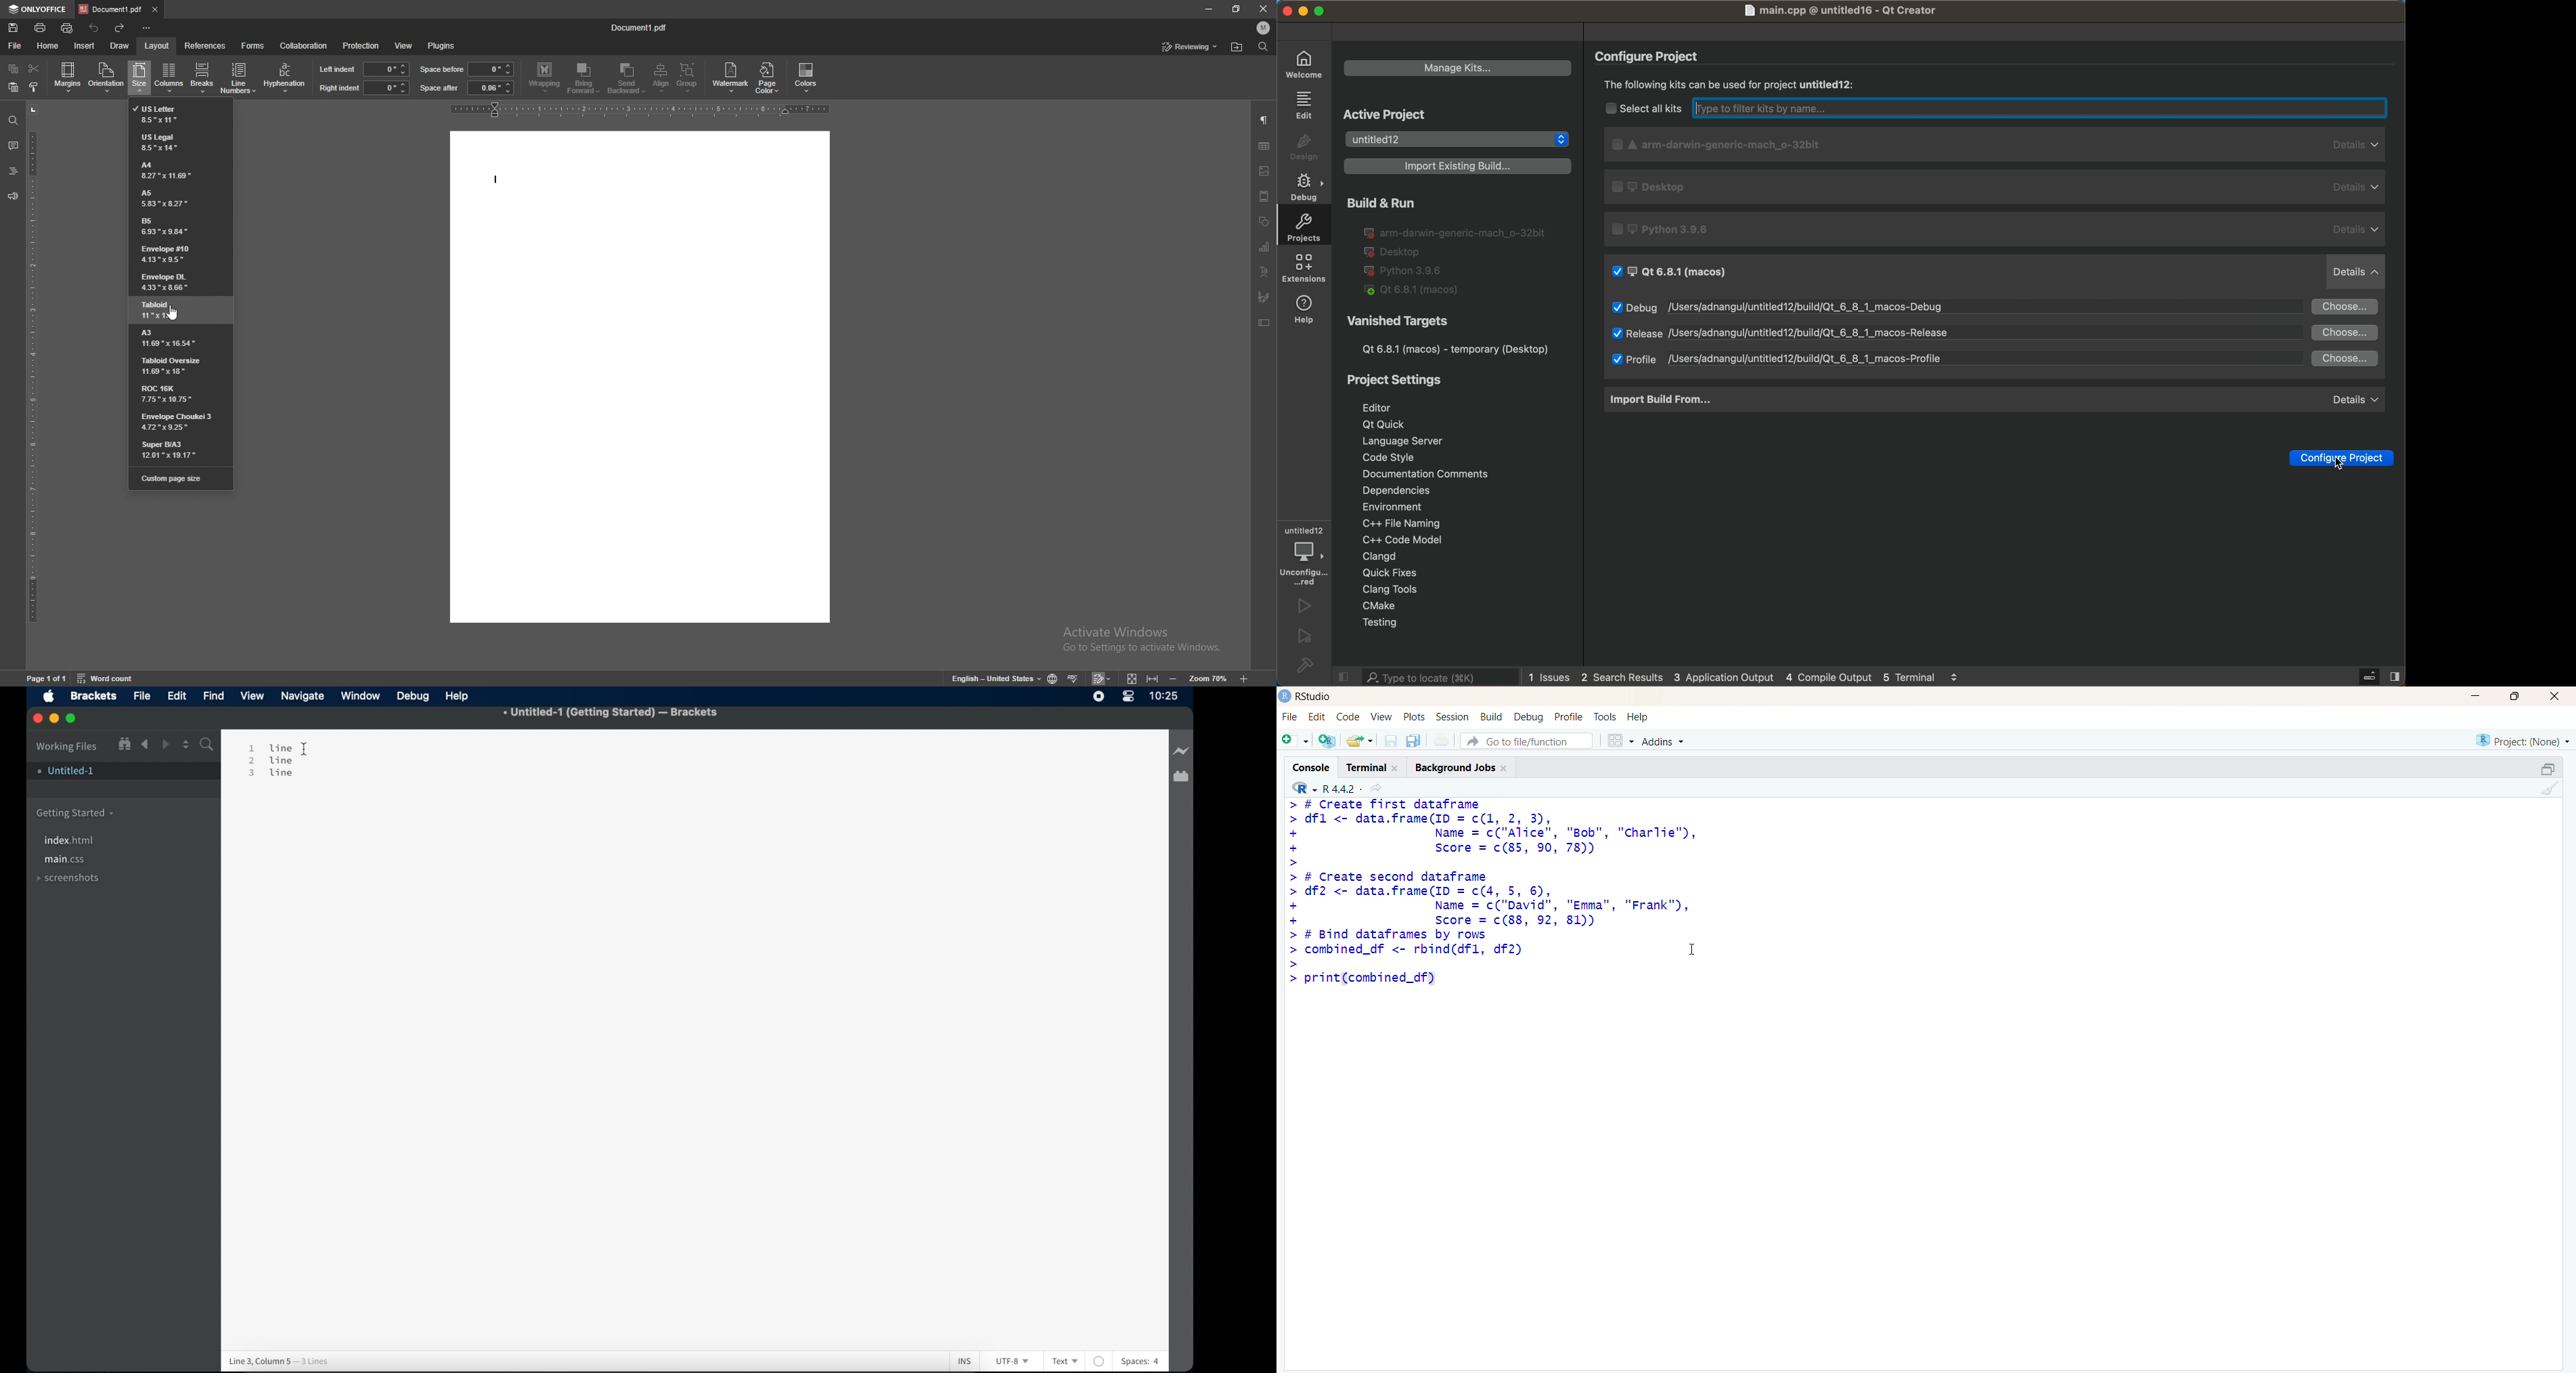 Image resolution: width=2576 pixels, height=1400 pixels. I want to click on getting started dropdown menu, so click(76, 814).